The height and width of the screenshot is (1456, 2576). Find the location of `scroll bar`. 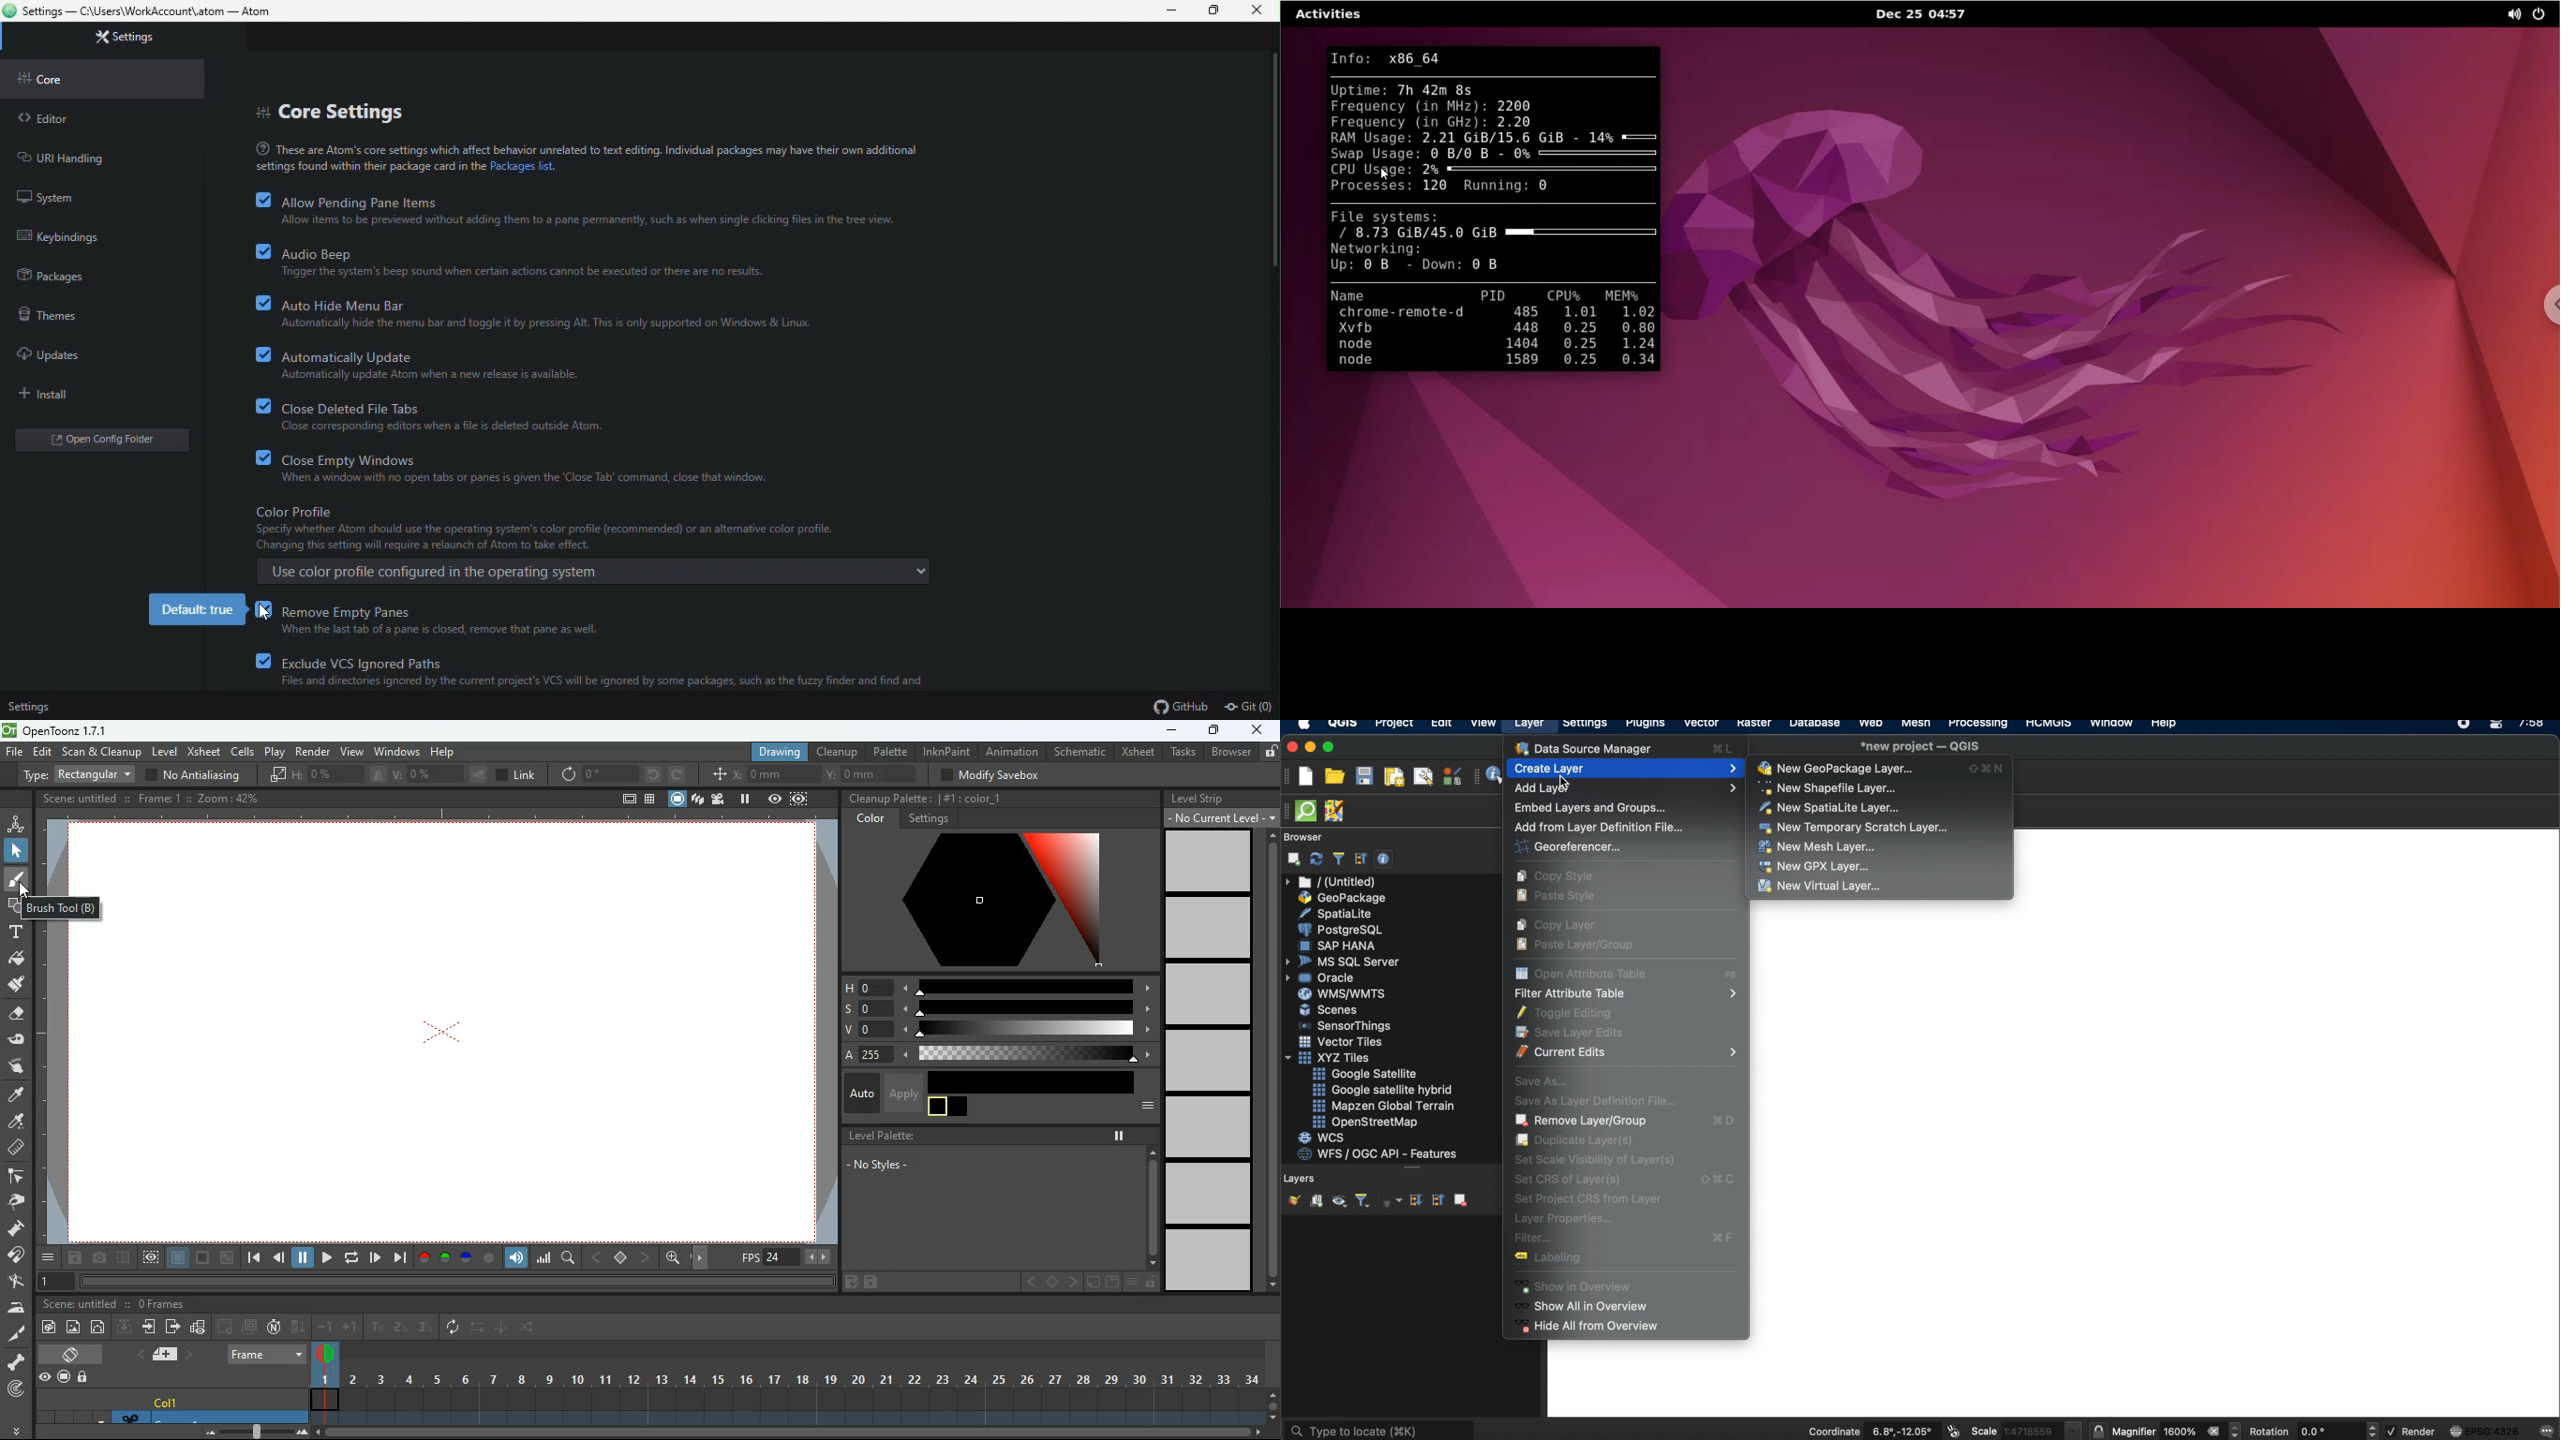

scroll bar is located at coordinates (1271, 162).